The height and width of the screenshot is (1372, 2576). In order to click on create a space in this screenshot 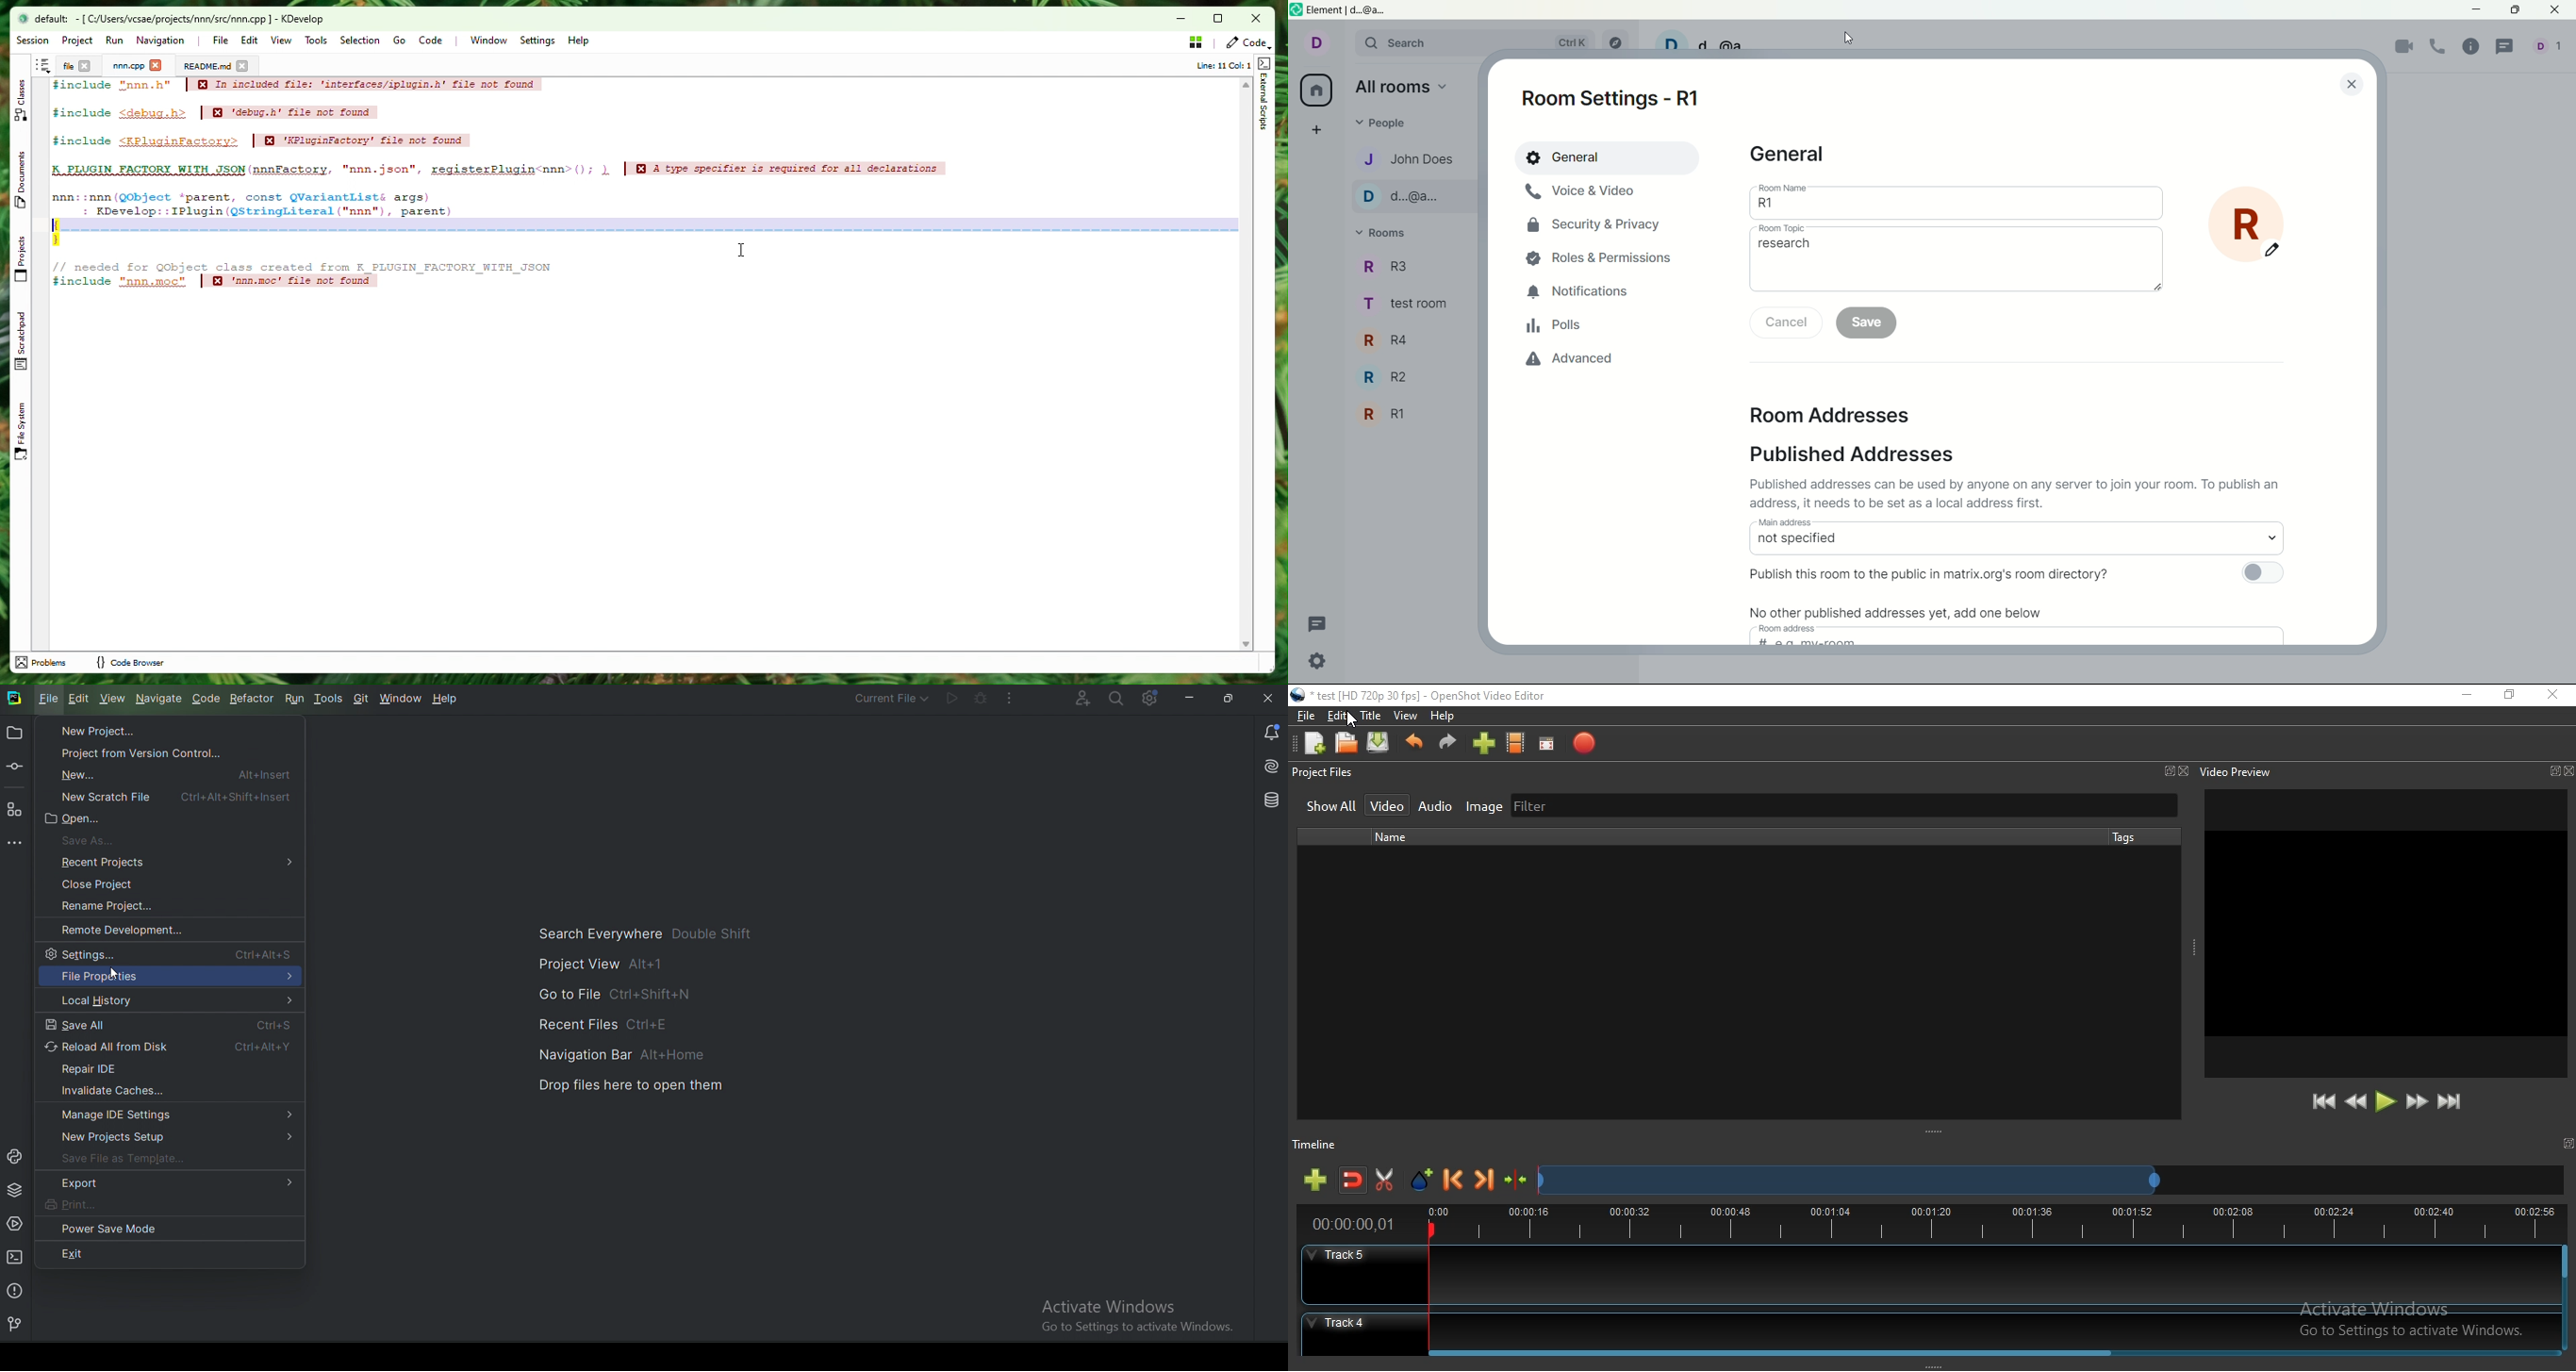, I will do `click(1313, 131)`.